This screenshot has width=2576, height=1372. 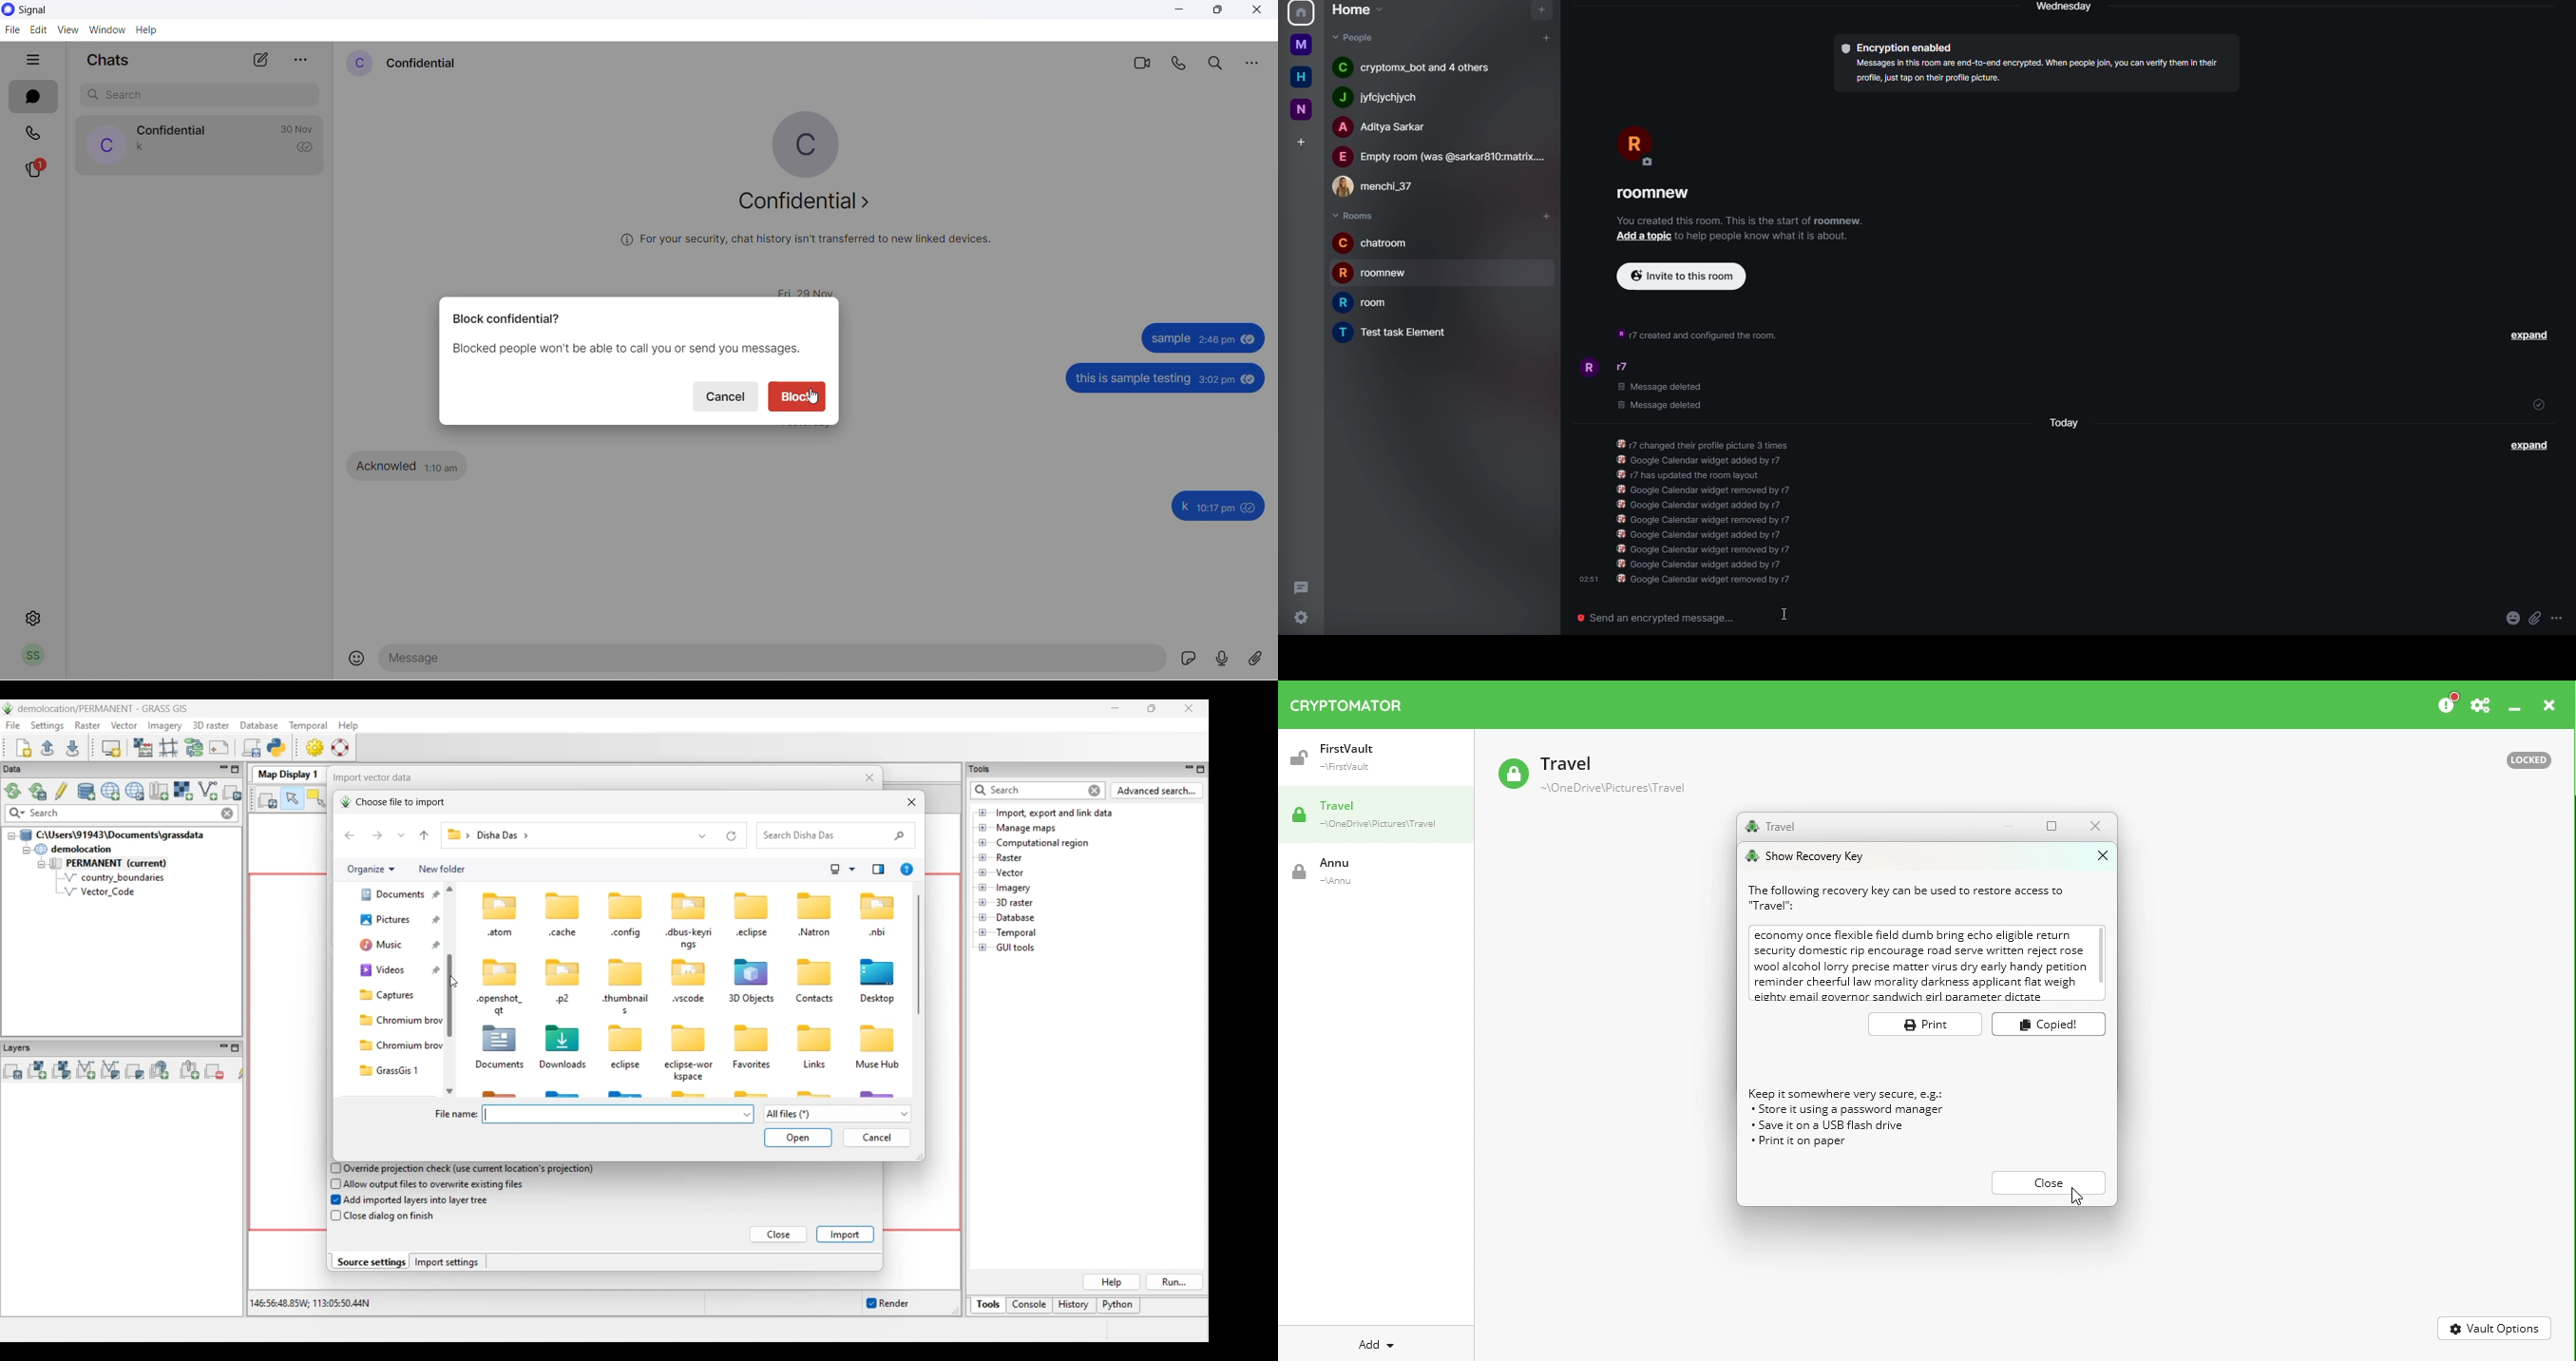 I want to click on Block confidential?, so click(x=508, y=320).